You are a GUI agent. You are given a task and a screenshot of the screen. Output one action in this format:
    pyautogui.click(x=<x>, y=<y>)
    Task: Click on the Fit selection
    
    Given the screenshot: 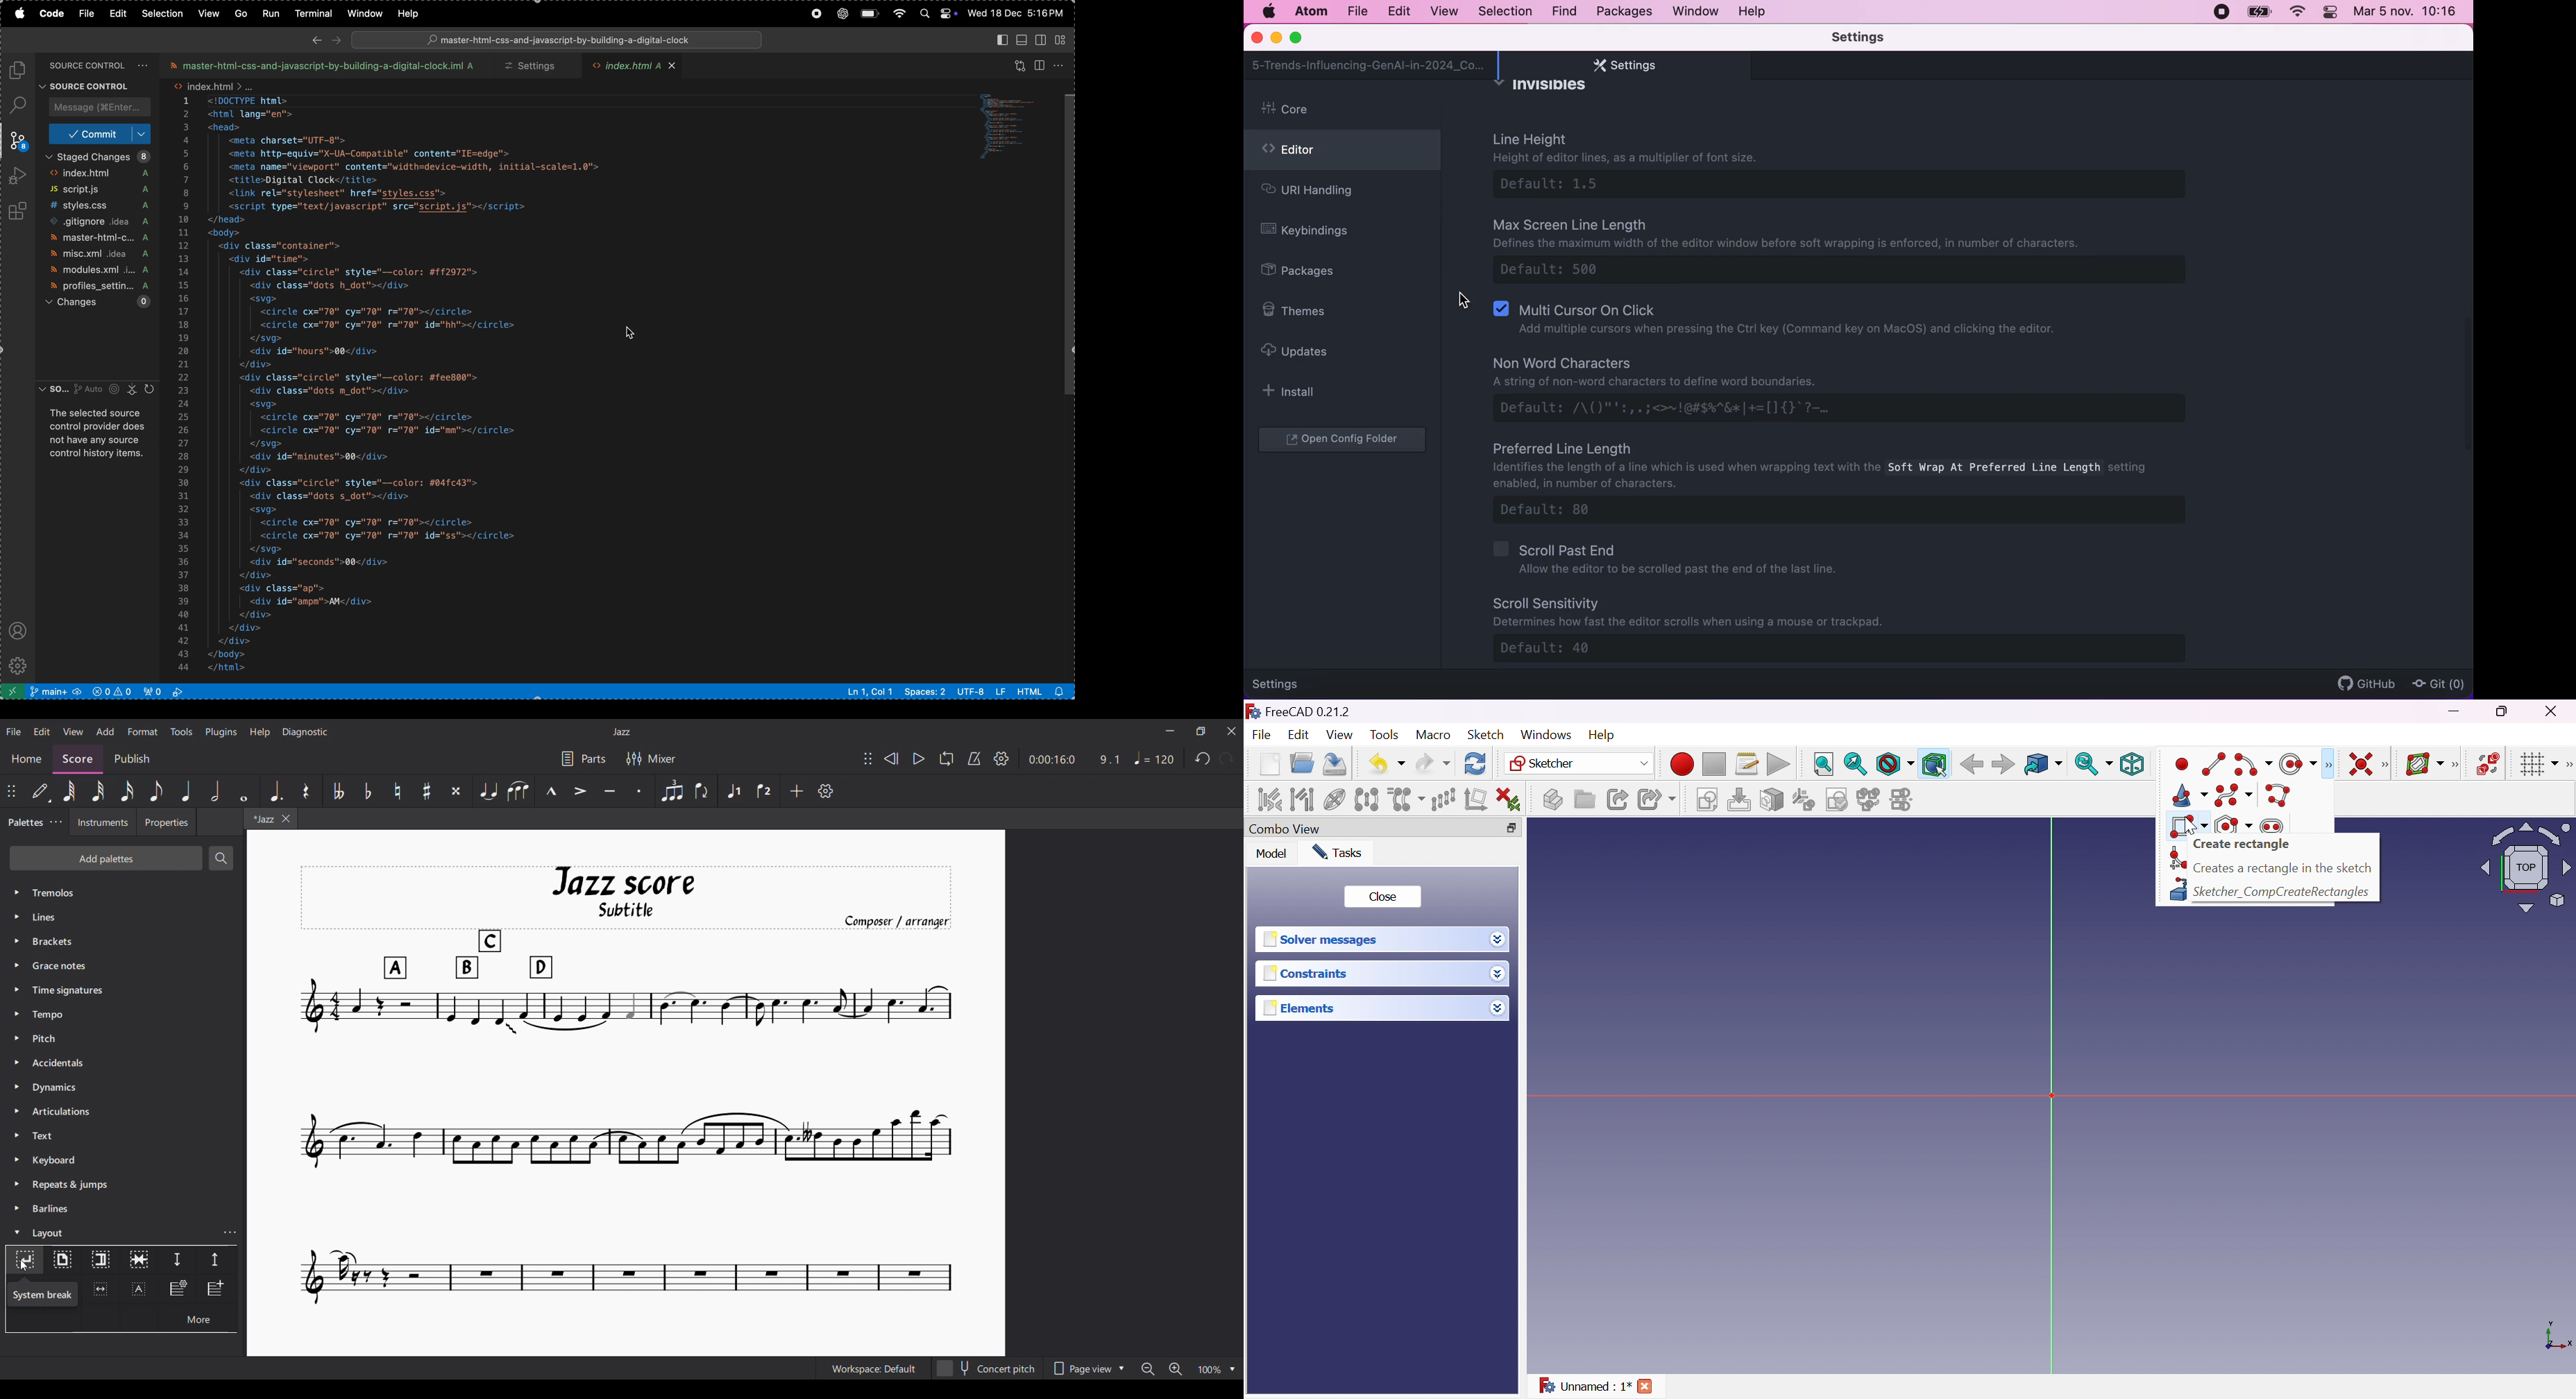 What is the action you would take?
    pyautogui.click(x=1855, y=764)
    